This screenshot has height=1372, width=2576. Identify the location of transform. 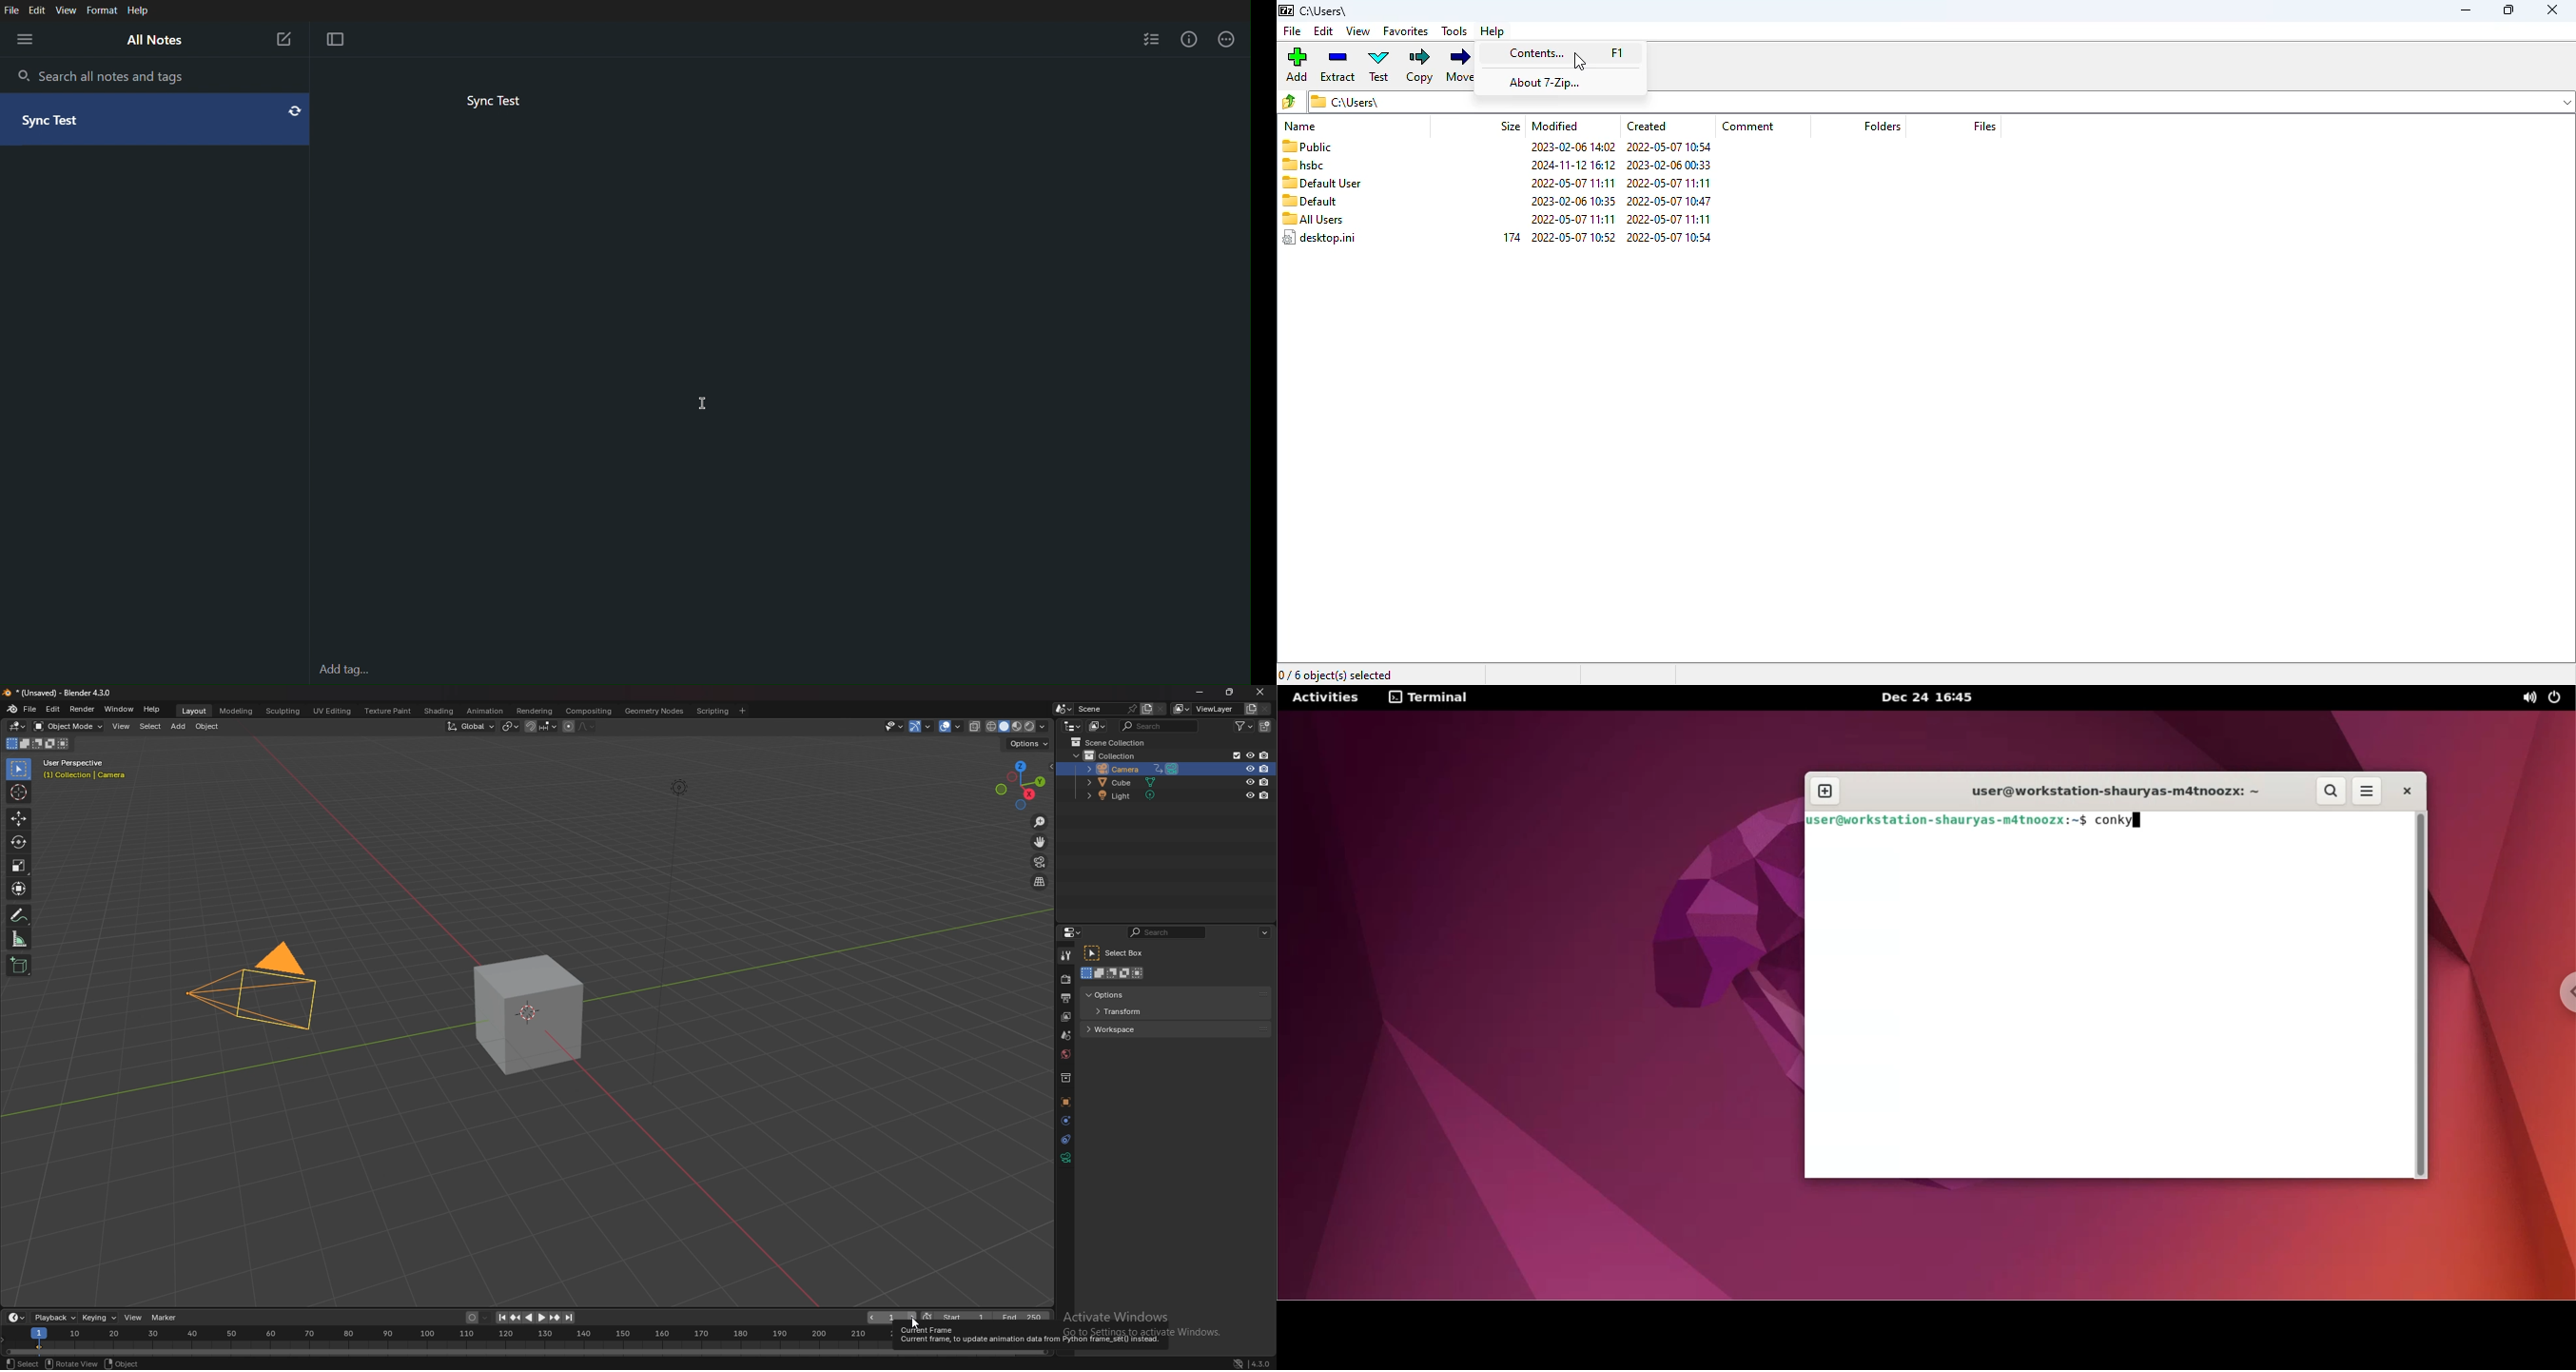
(18, 887).